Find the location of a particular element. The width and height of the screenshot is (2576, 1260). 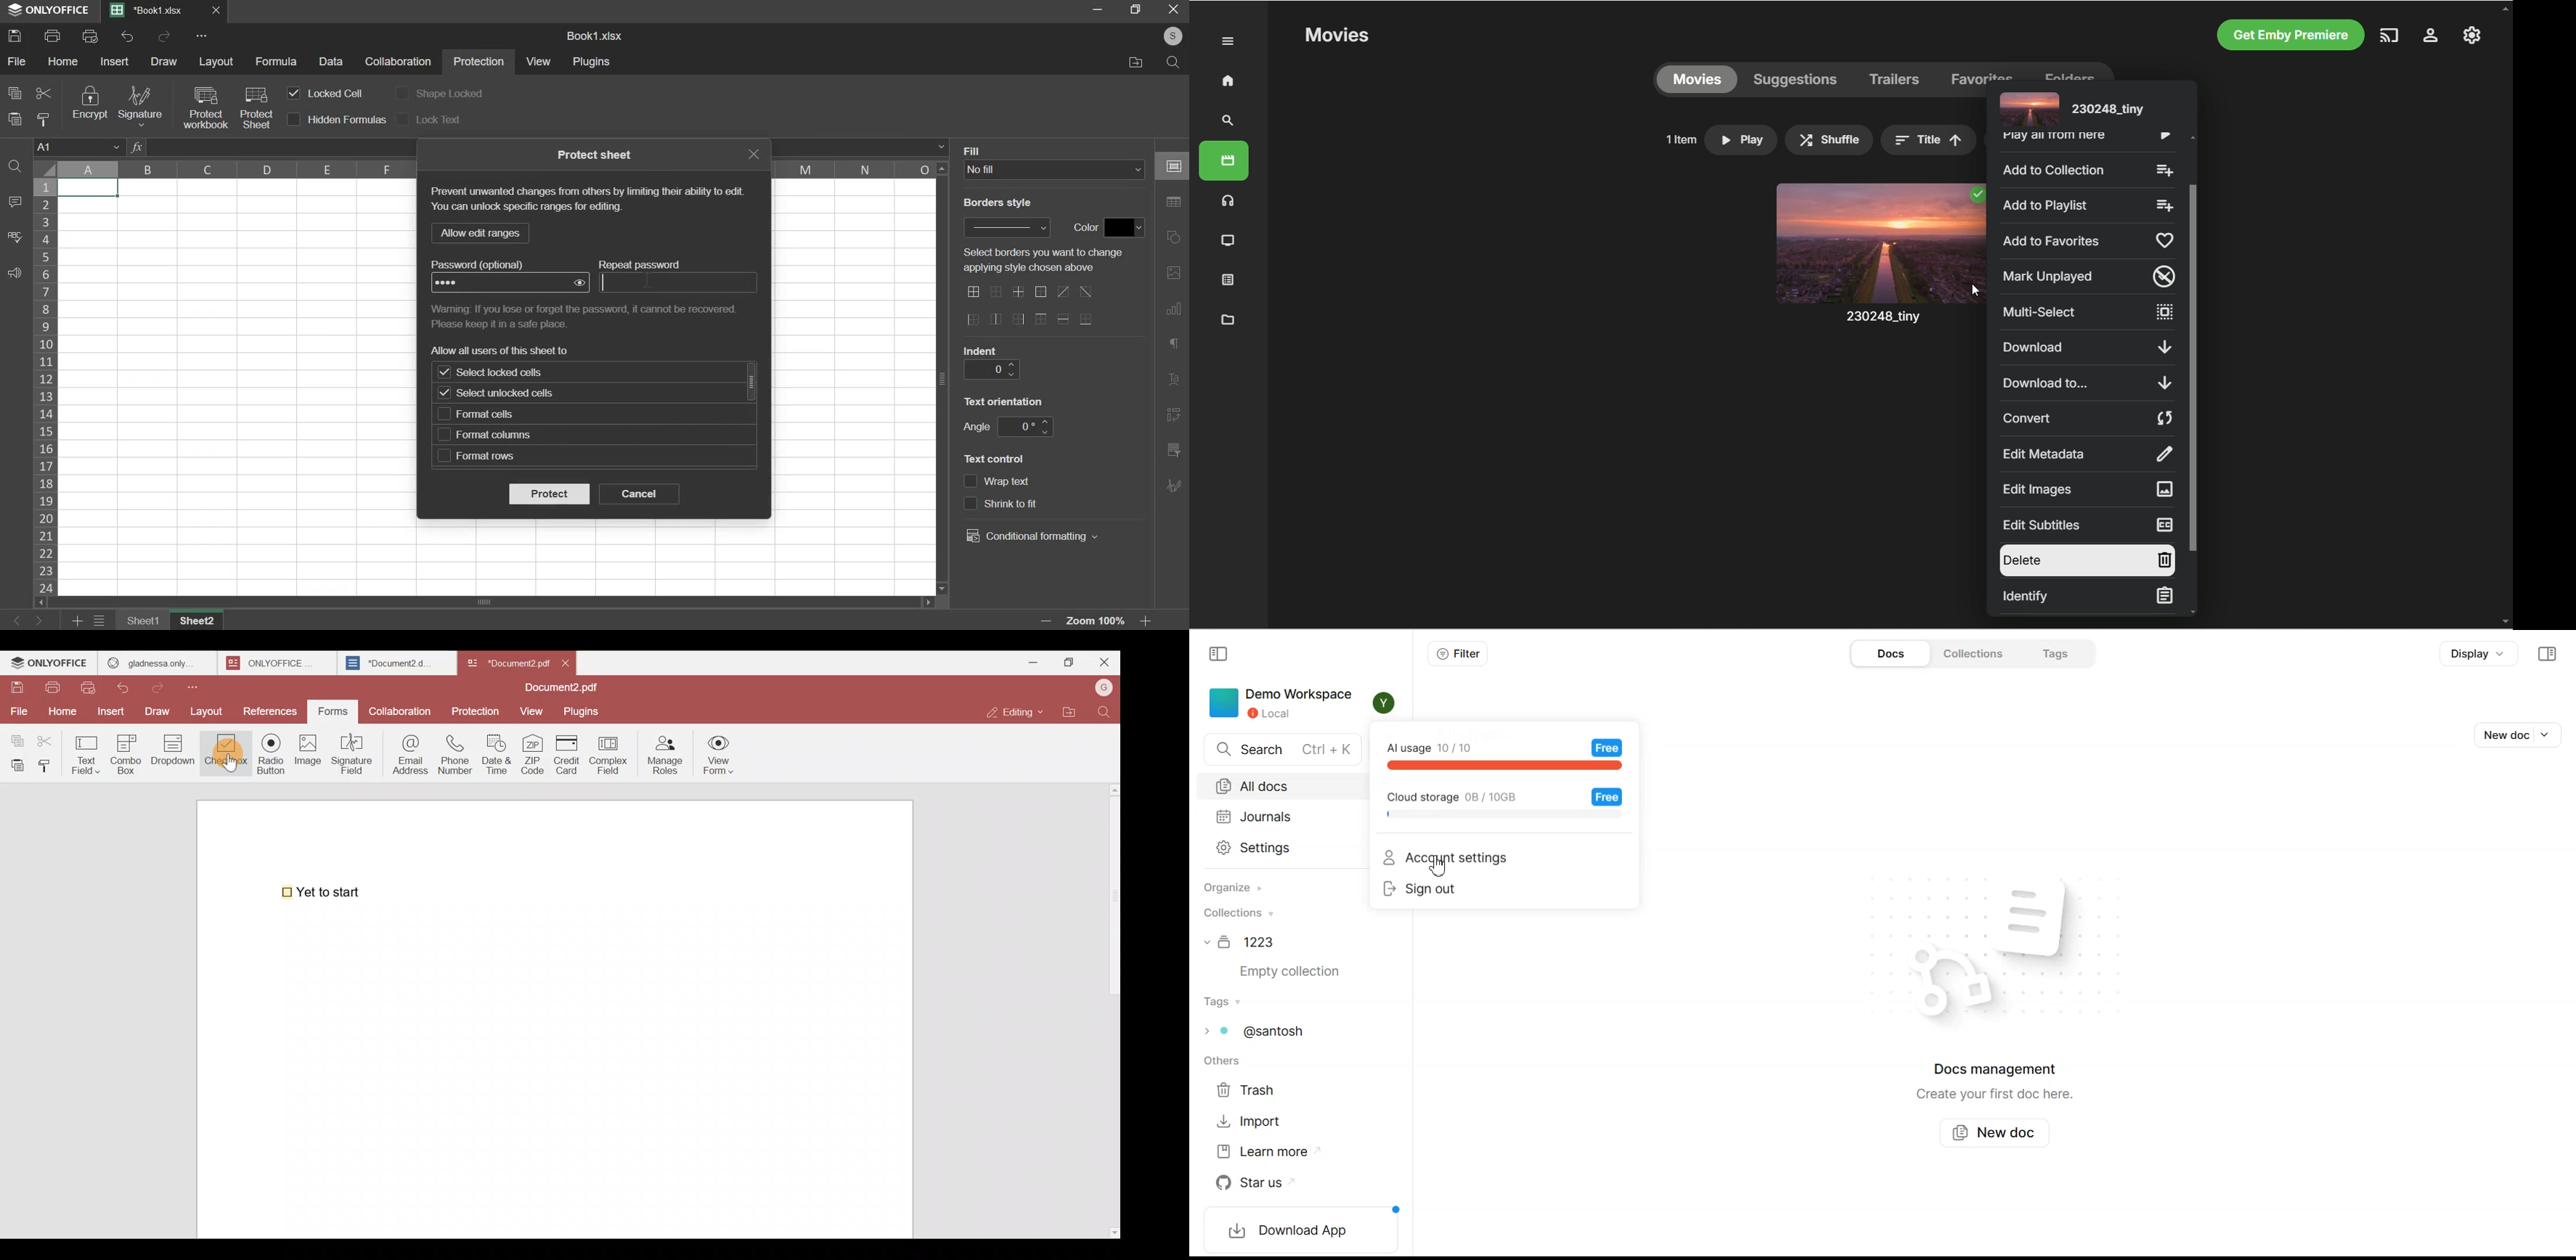

View form is located at coordinates (720, 755).